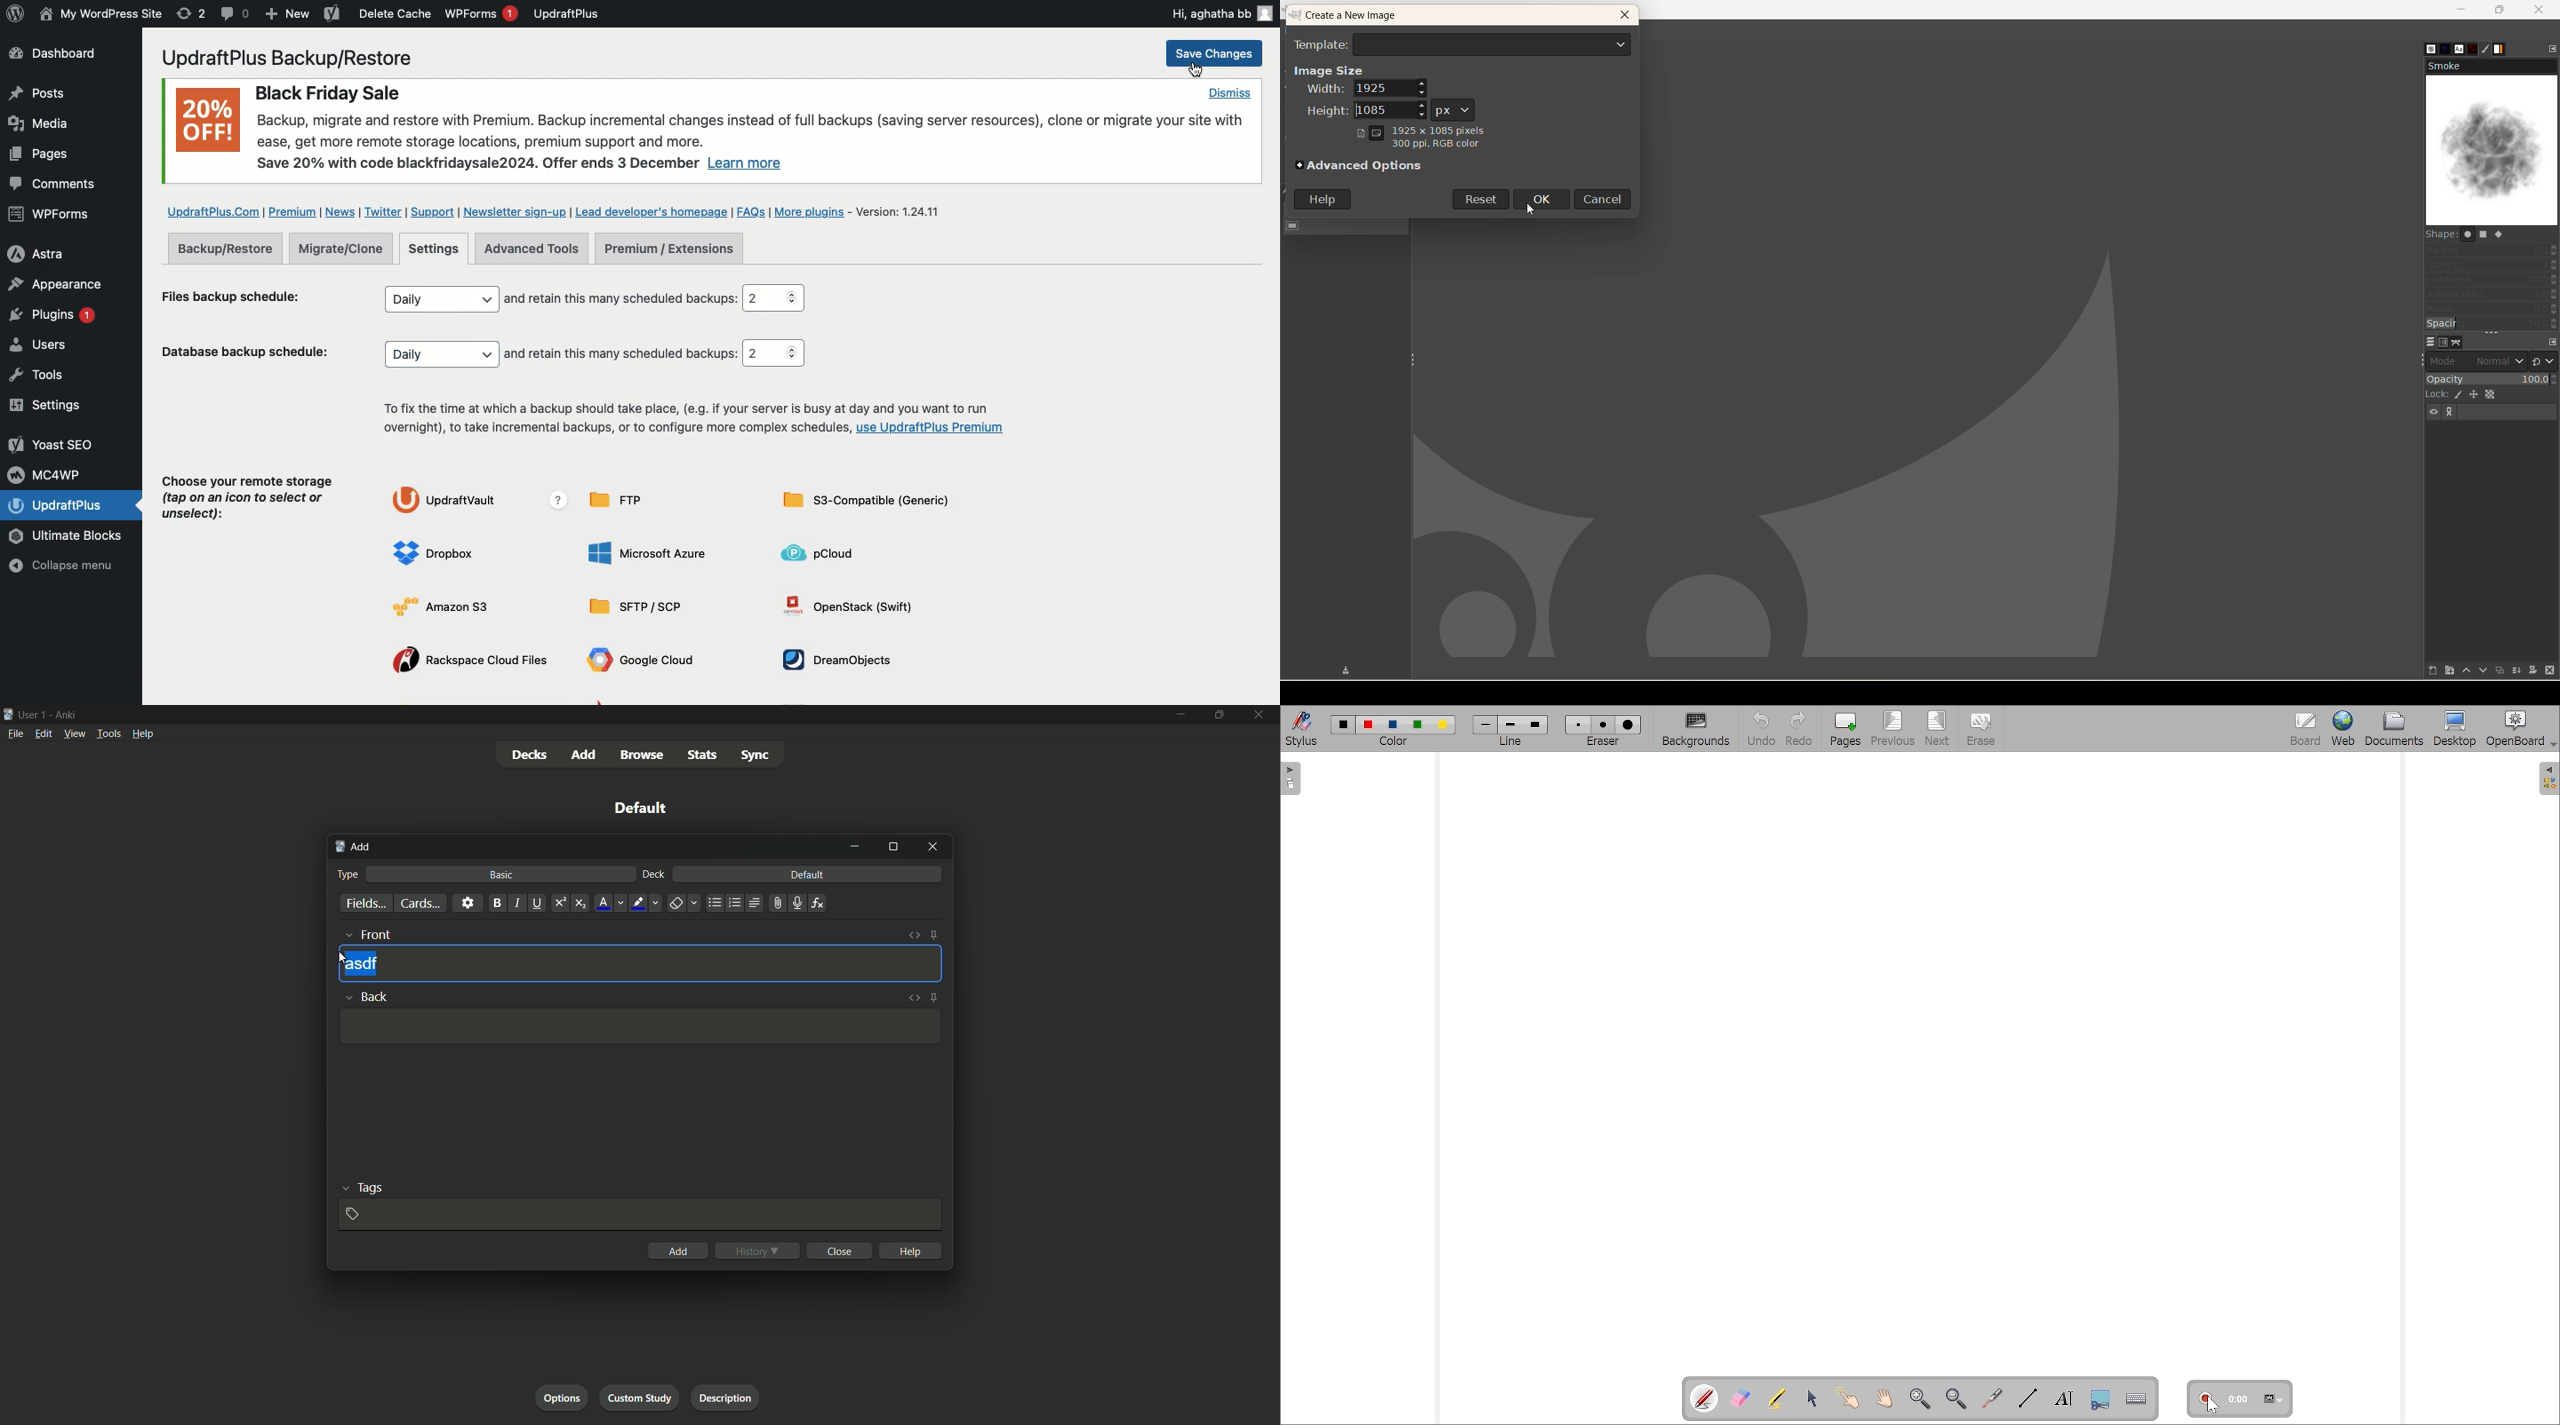 The image size is (2576, 1428). I want to click on document history, so click(2474, 46).